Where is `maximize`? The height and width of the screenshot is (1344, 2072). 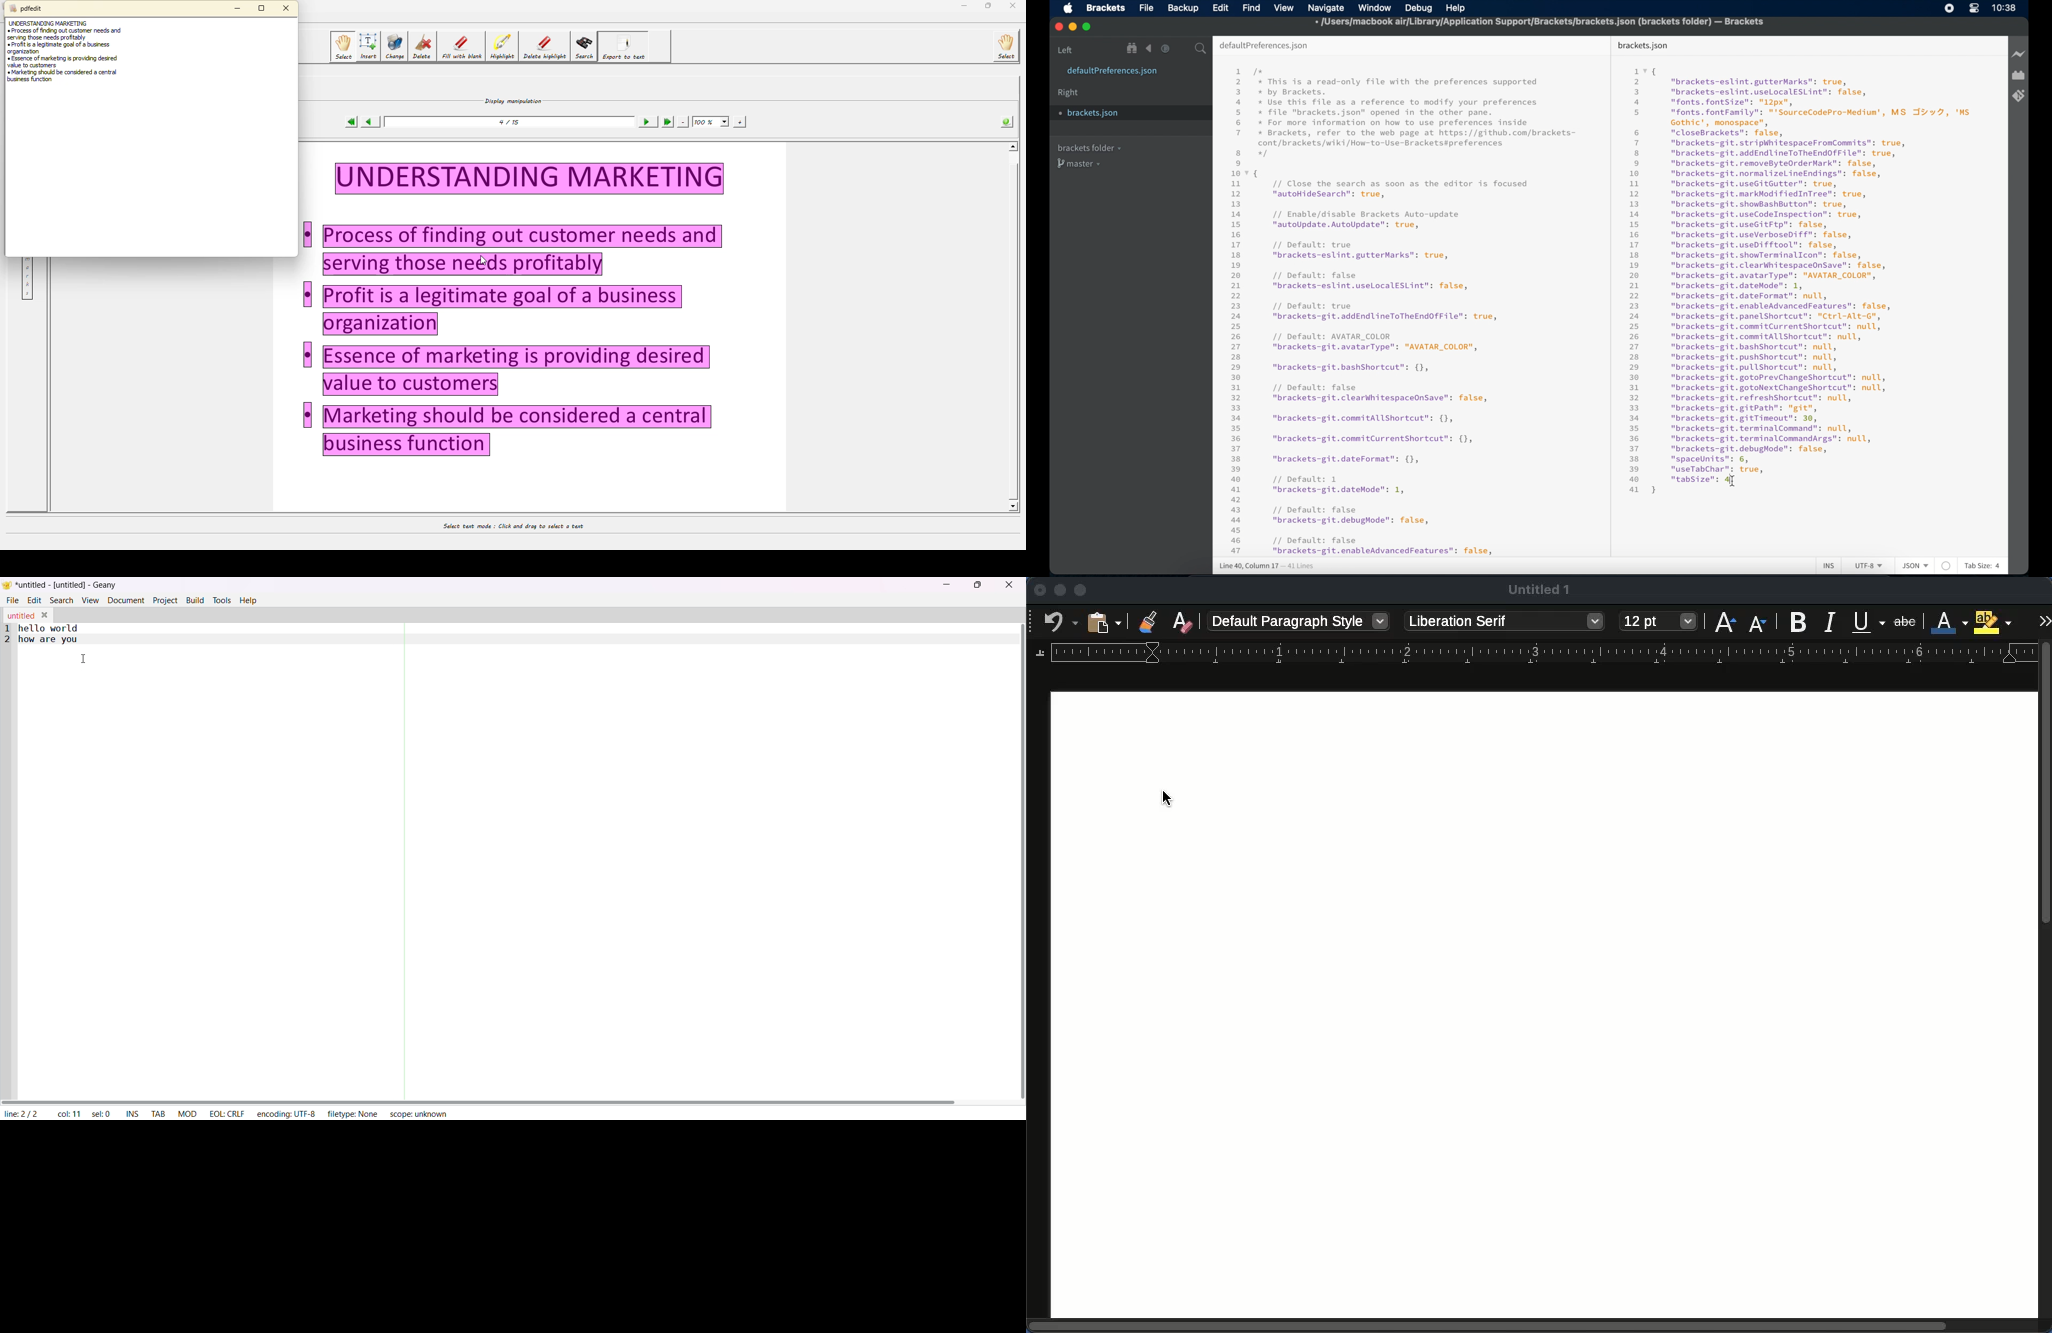 maximize is located at coordinates (1081, 590).